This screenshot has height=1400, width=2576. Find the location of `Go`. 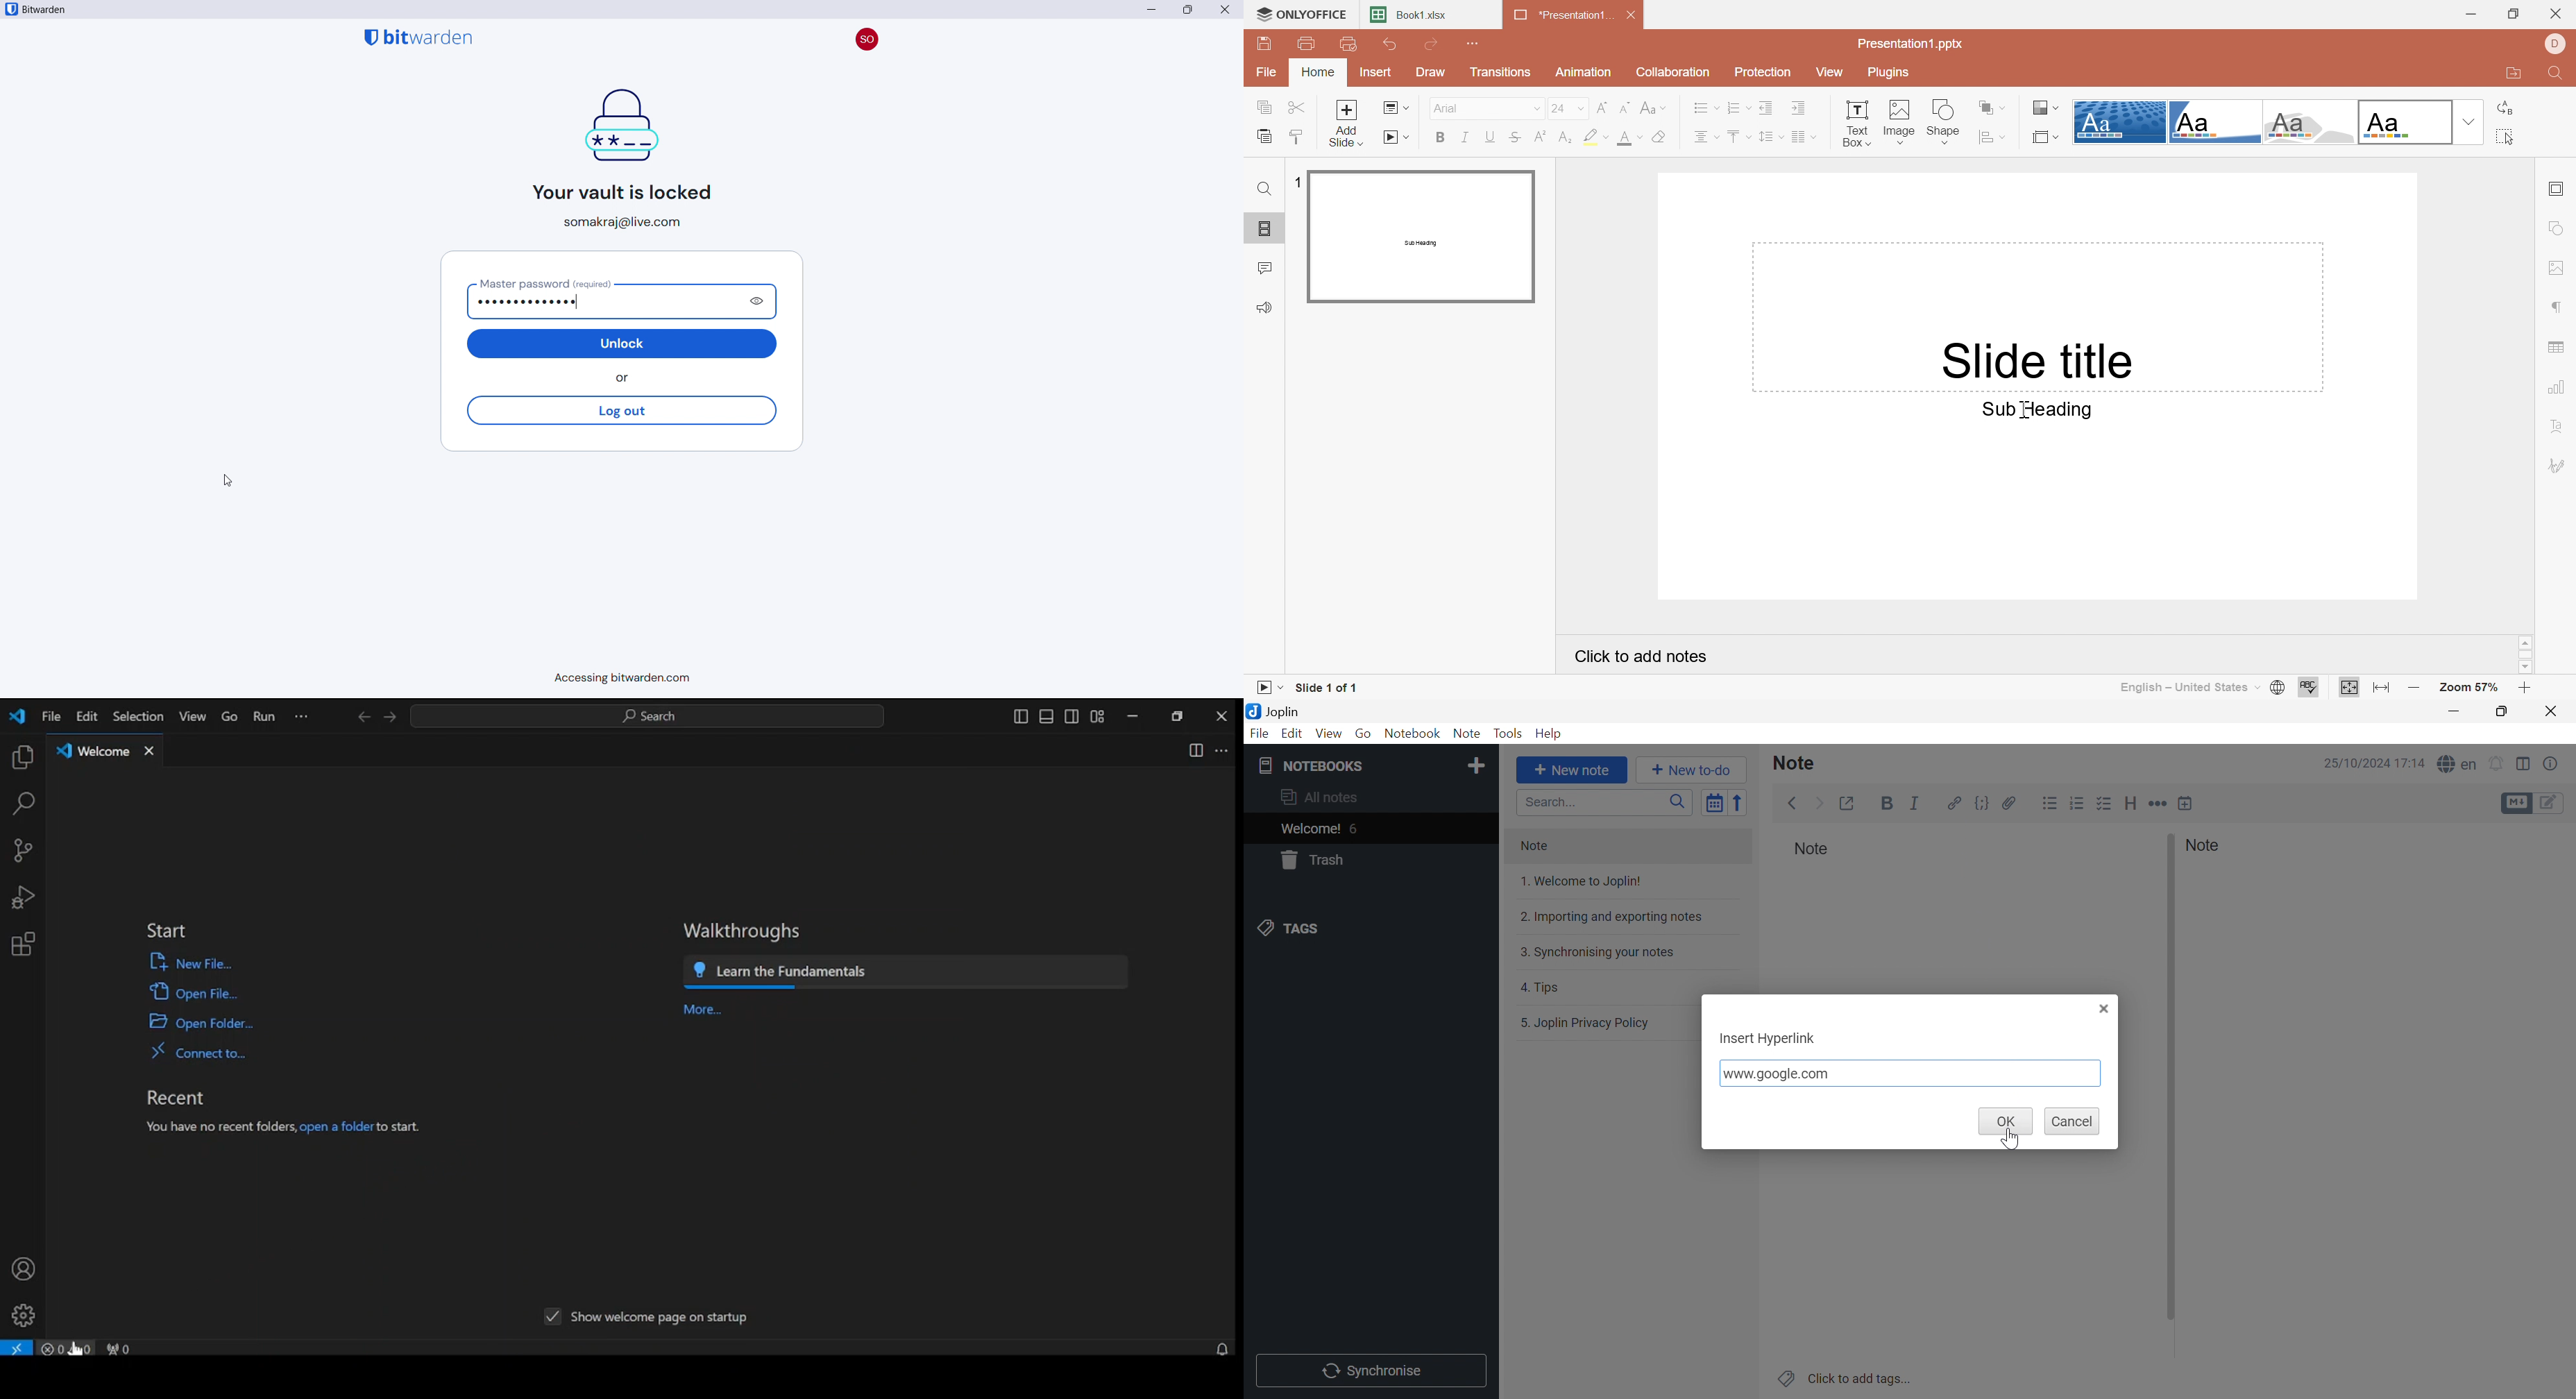

Go is located at coordinates (1365, 734).